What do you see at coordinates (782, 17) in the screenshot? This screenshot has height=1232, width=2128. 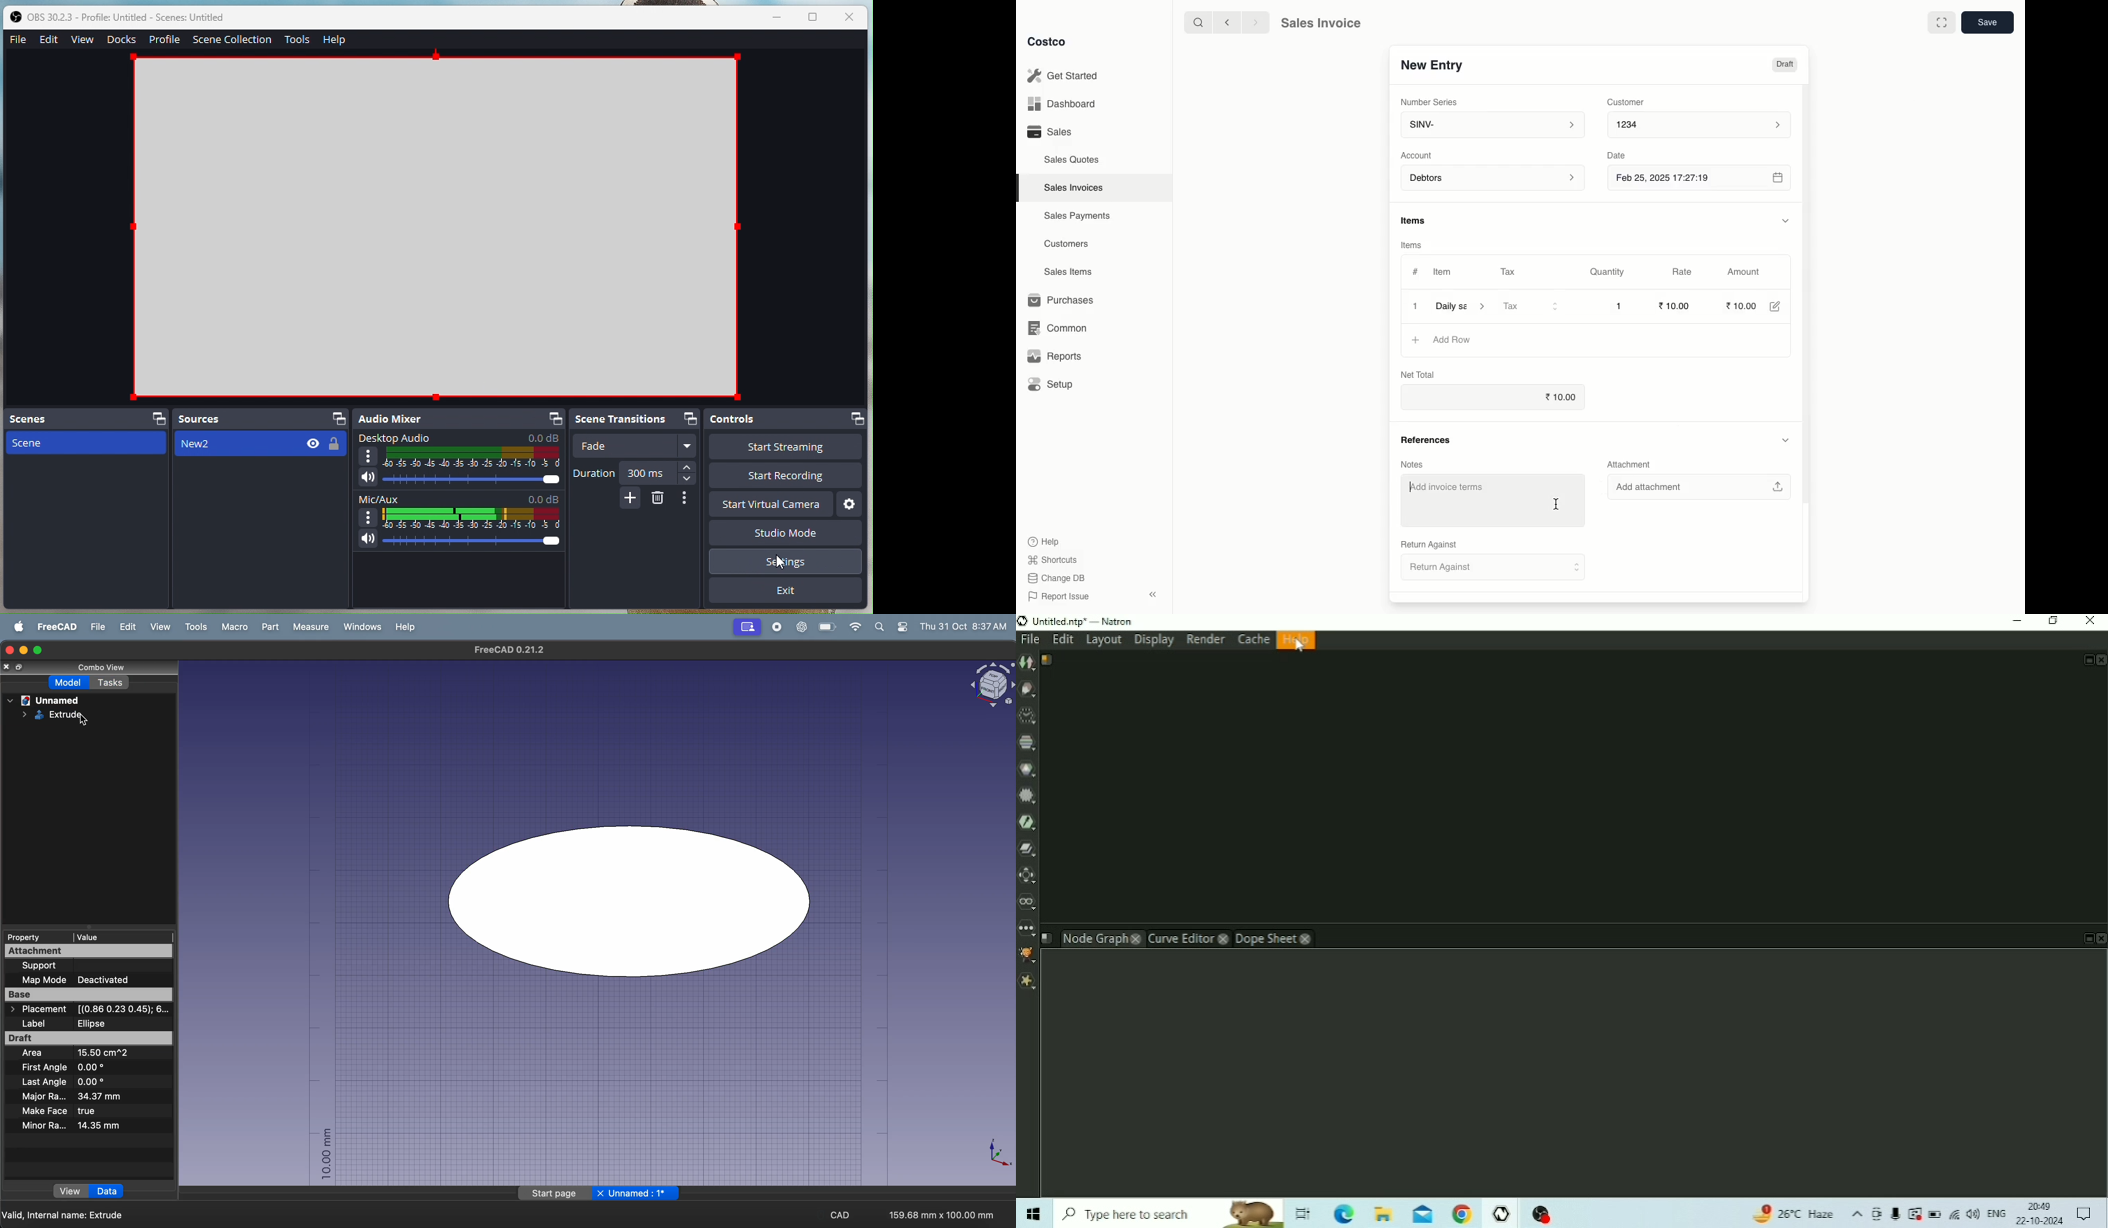 I see `minimise` at bounding box center [782, 17].